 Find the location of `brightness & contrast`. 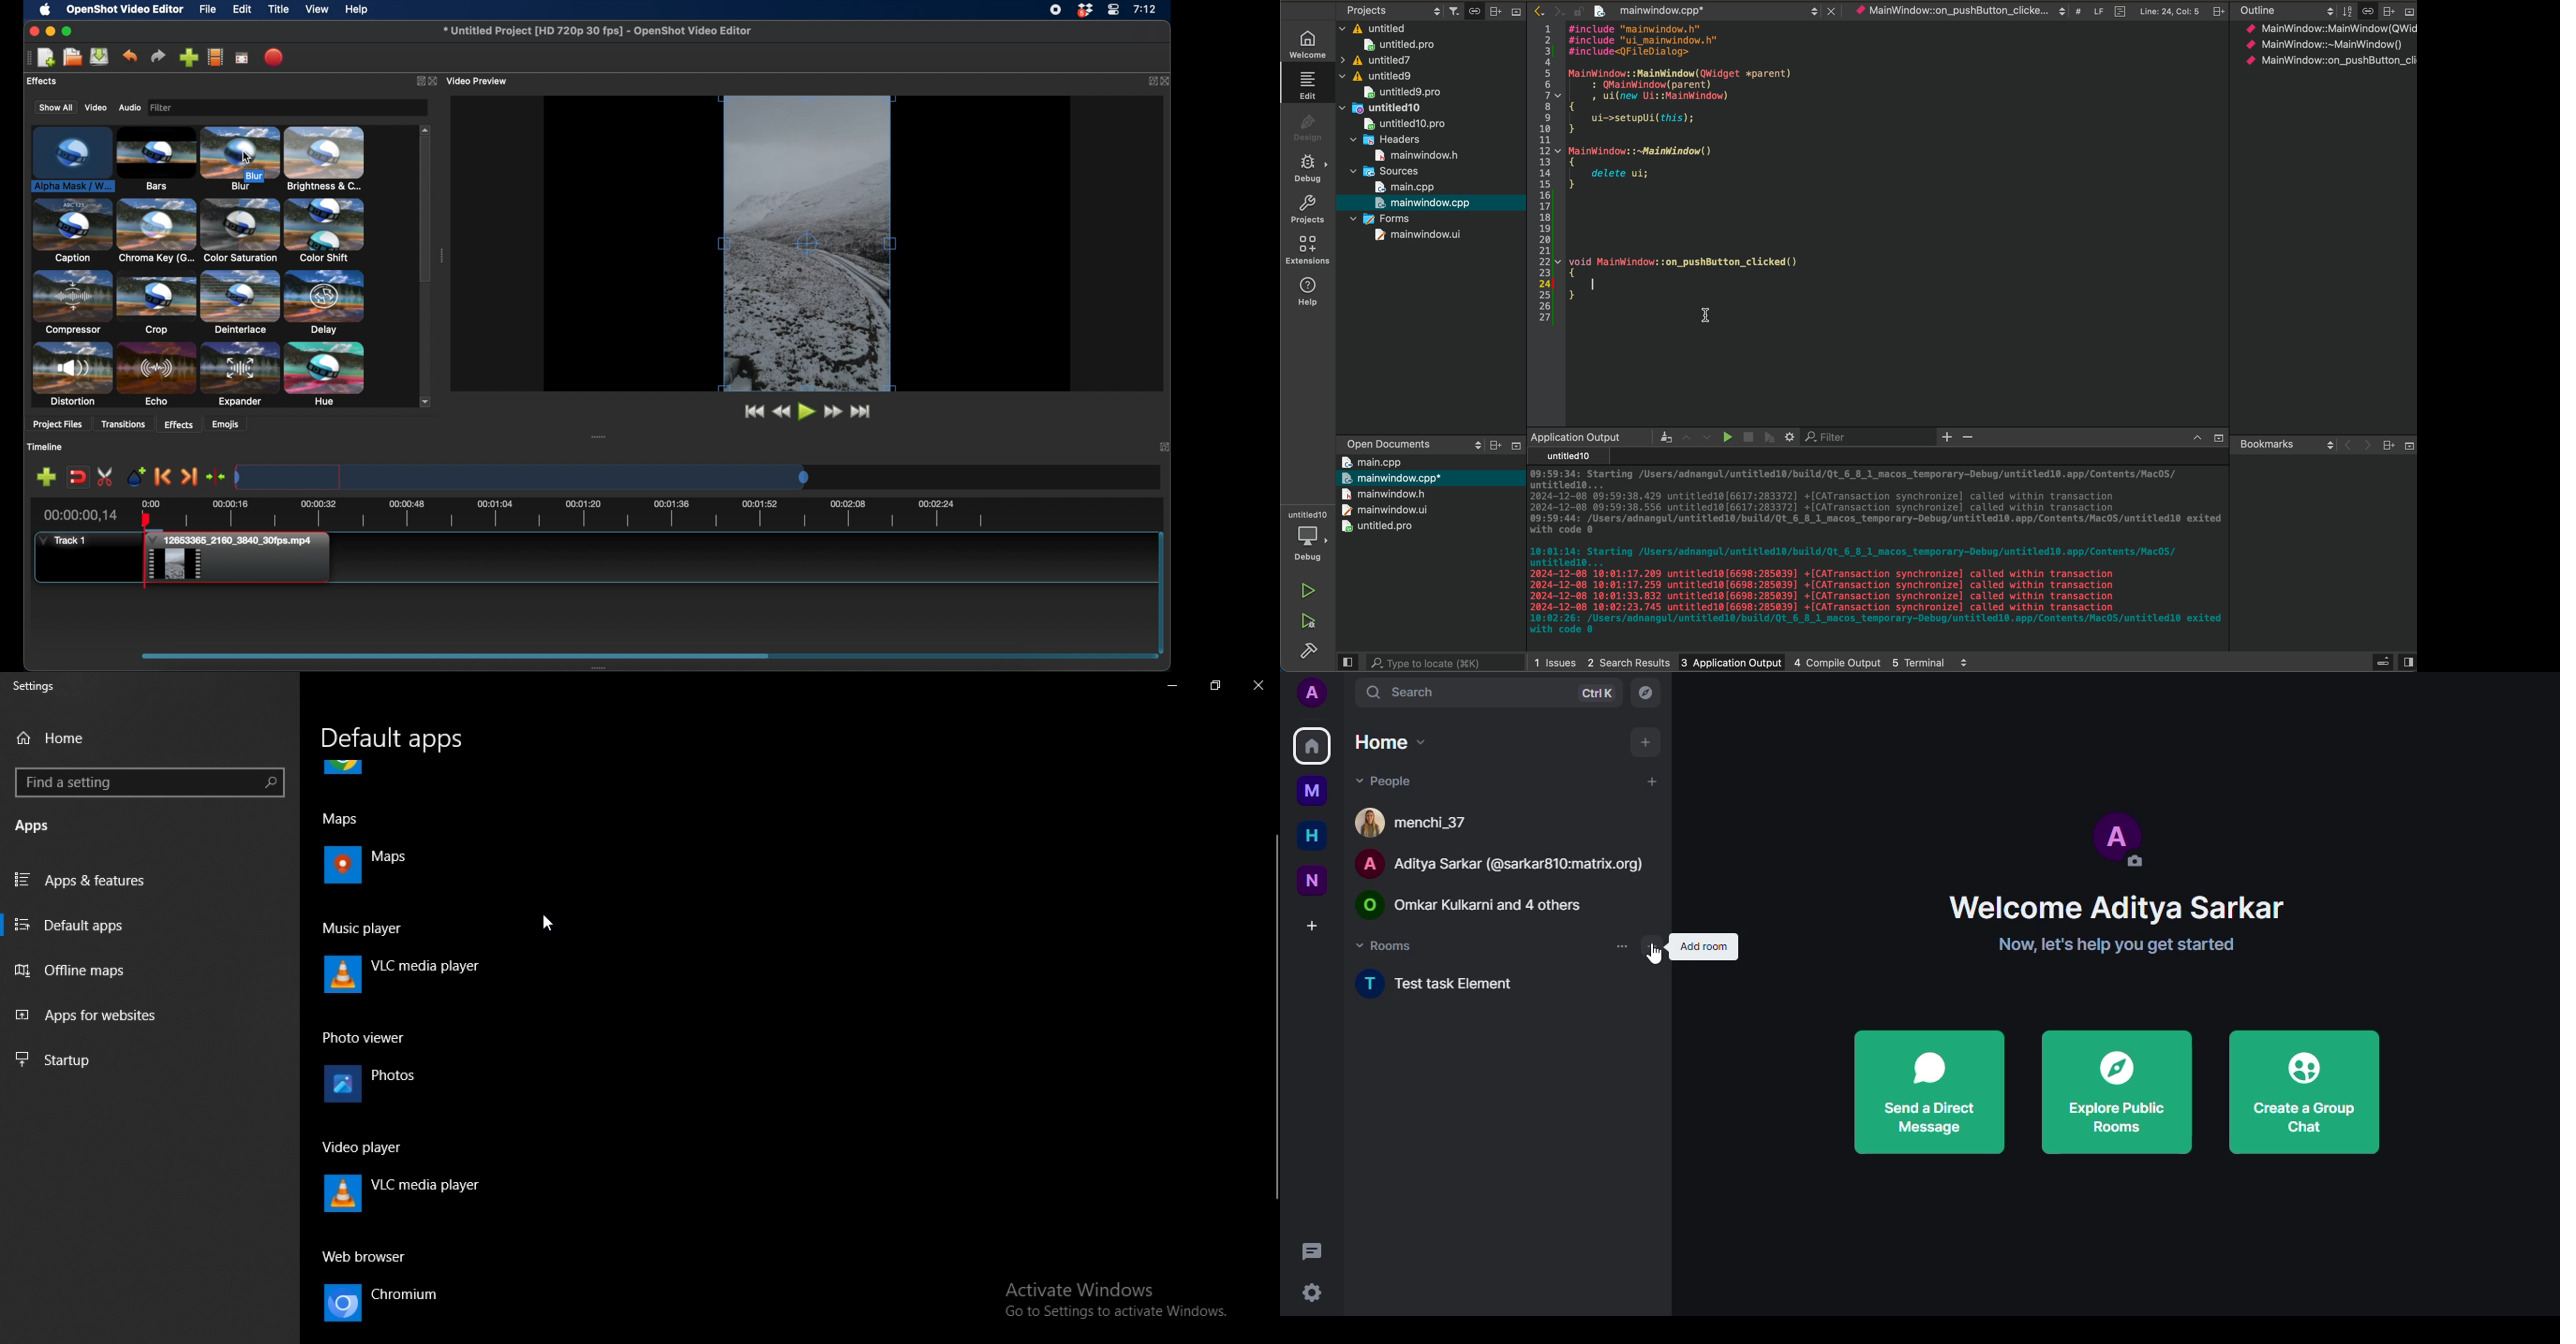

brightness & contrast is located at coordinates (325, 159).